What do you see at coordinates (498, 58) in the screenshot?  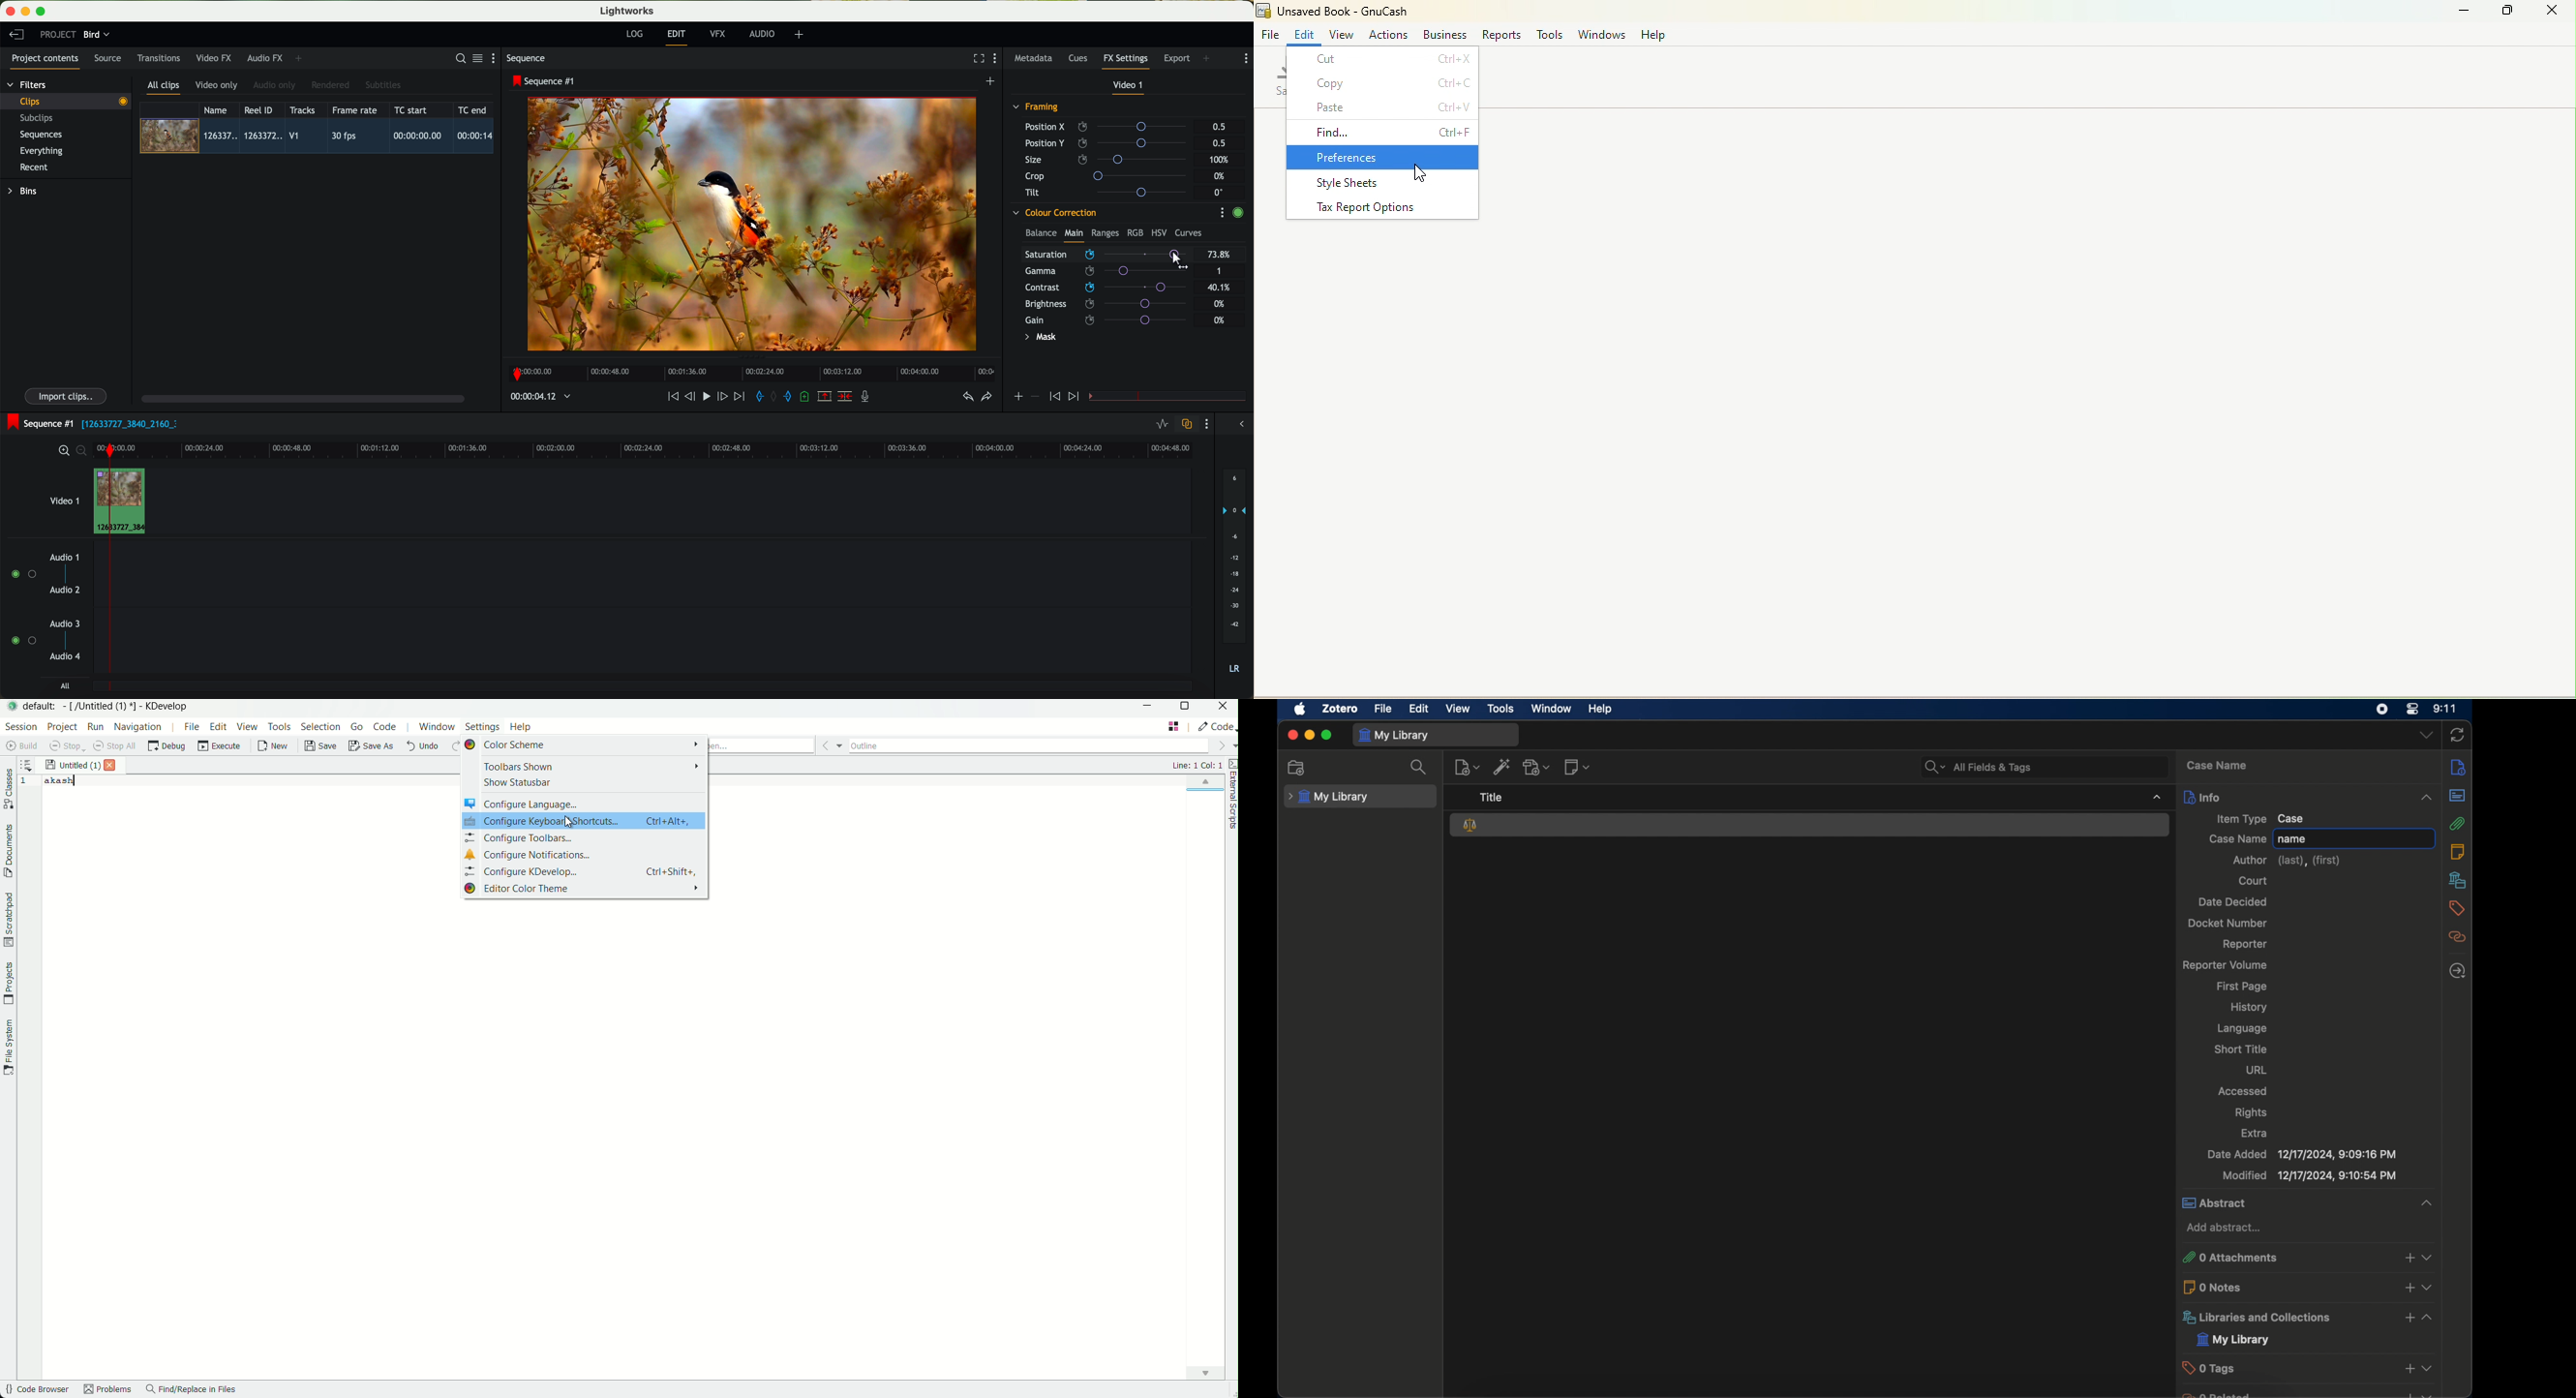 I see `show settings menu` at bounding box center [498, 58].